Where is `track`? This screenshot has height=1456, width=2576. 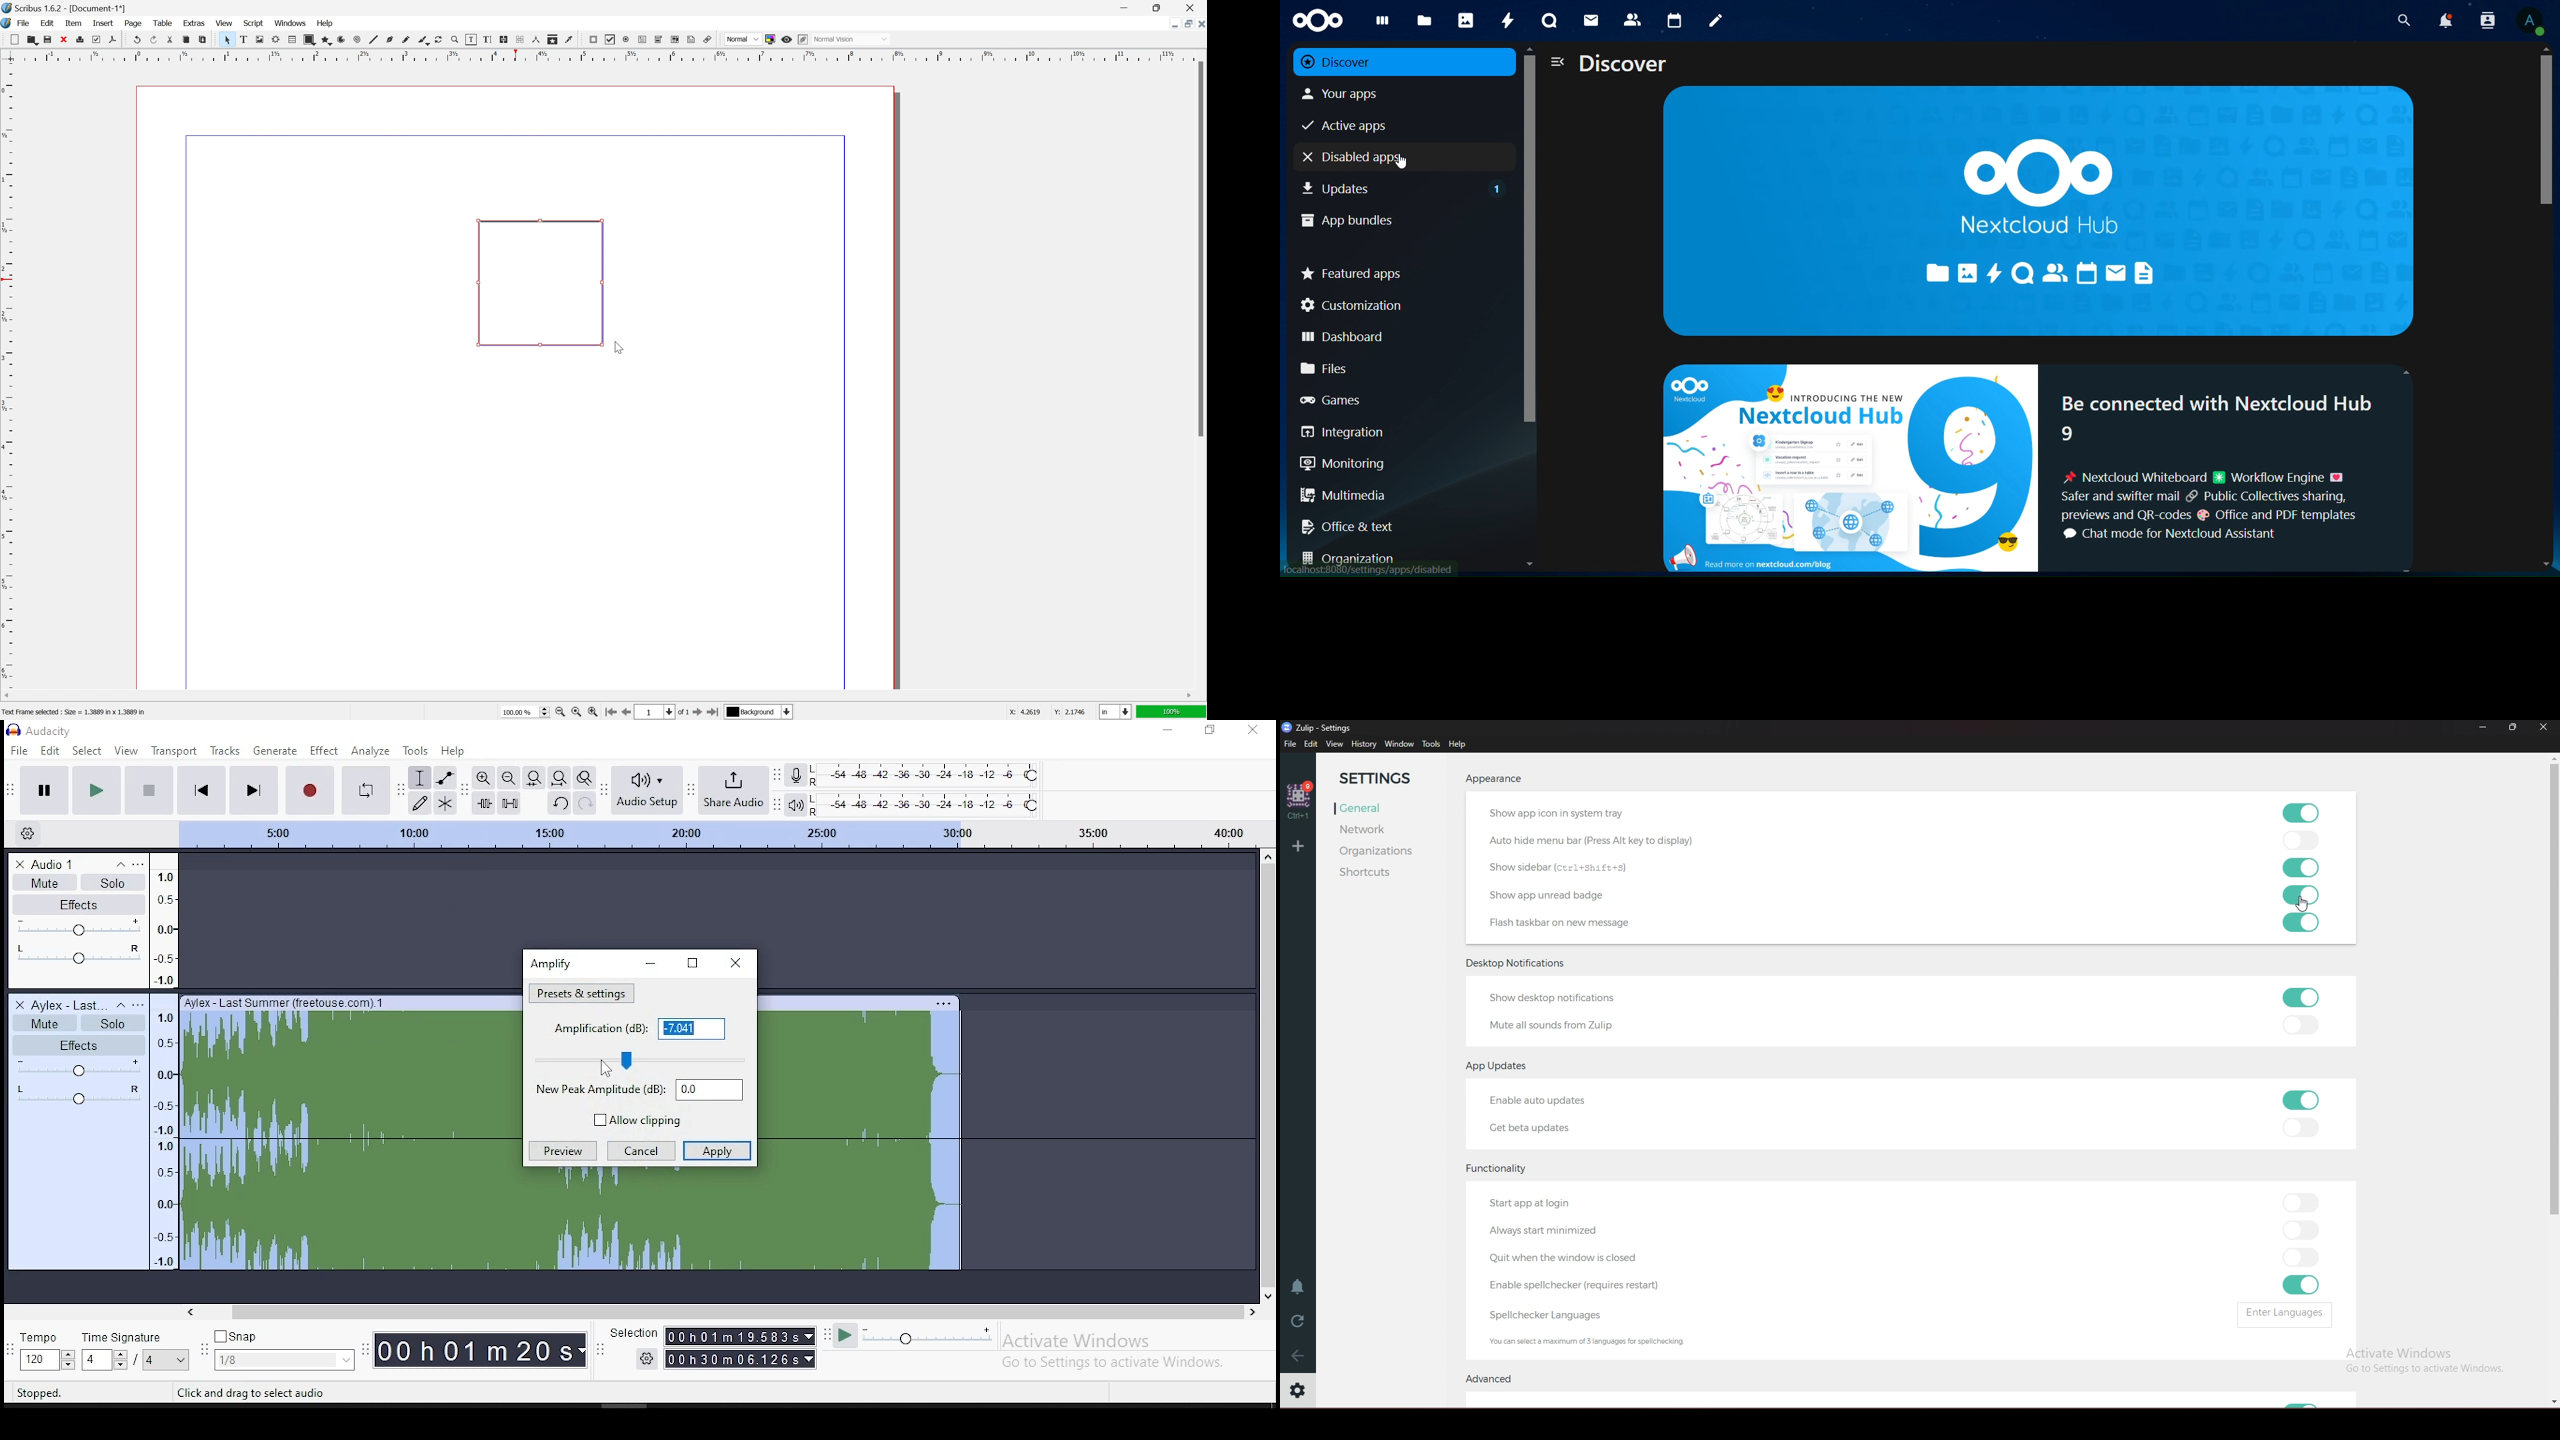 track is located at coordinates (355, 1141).